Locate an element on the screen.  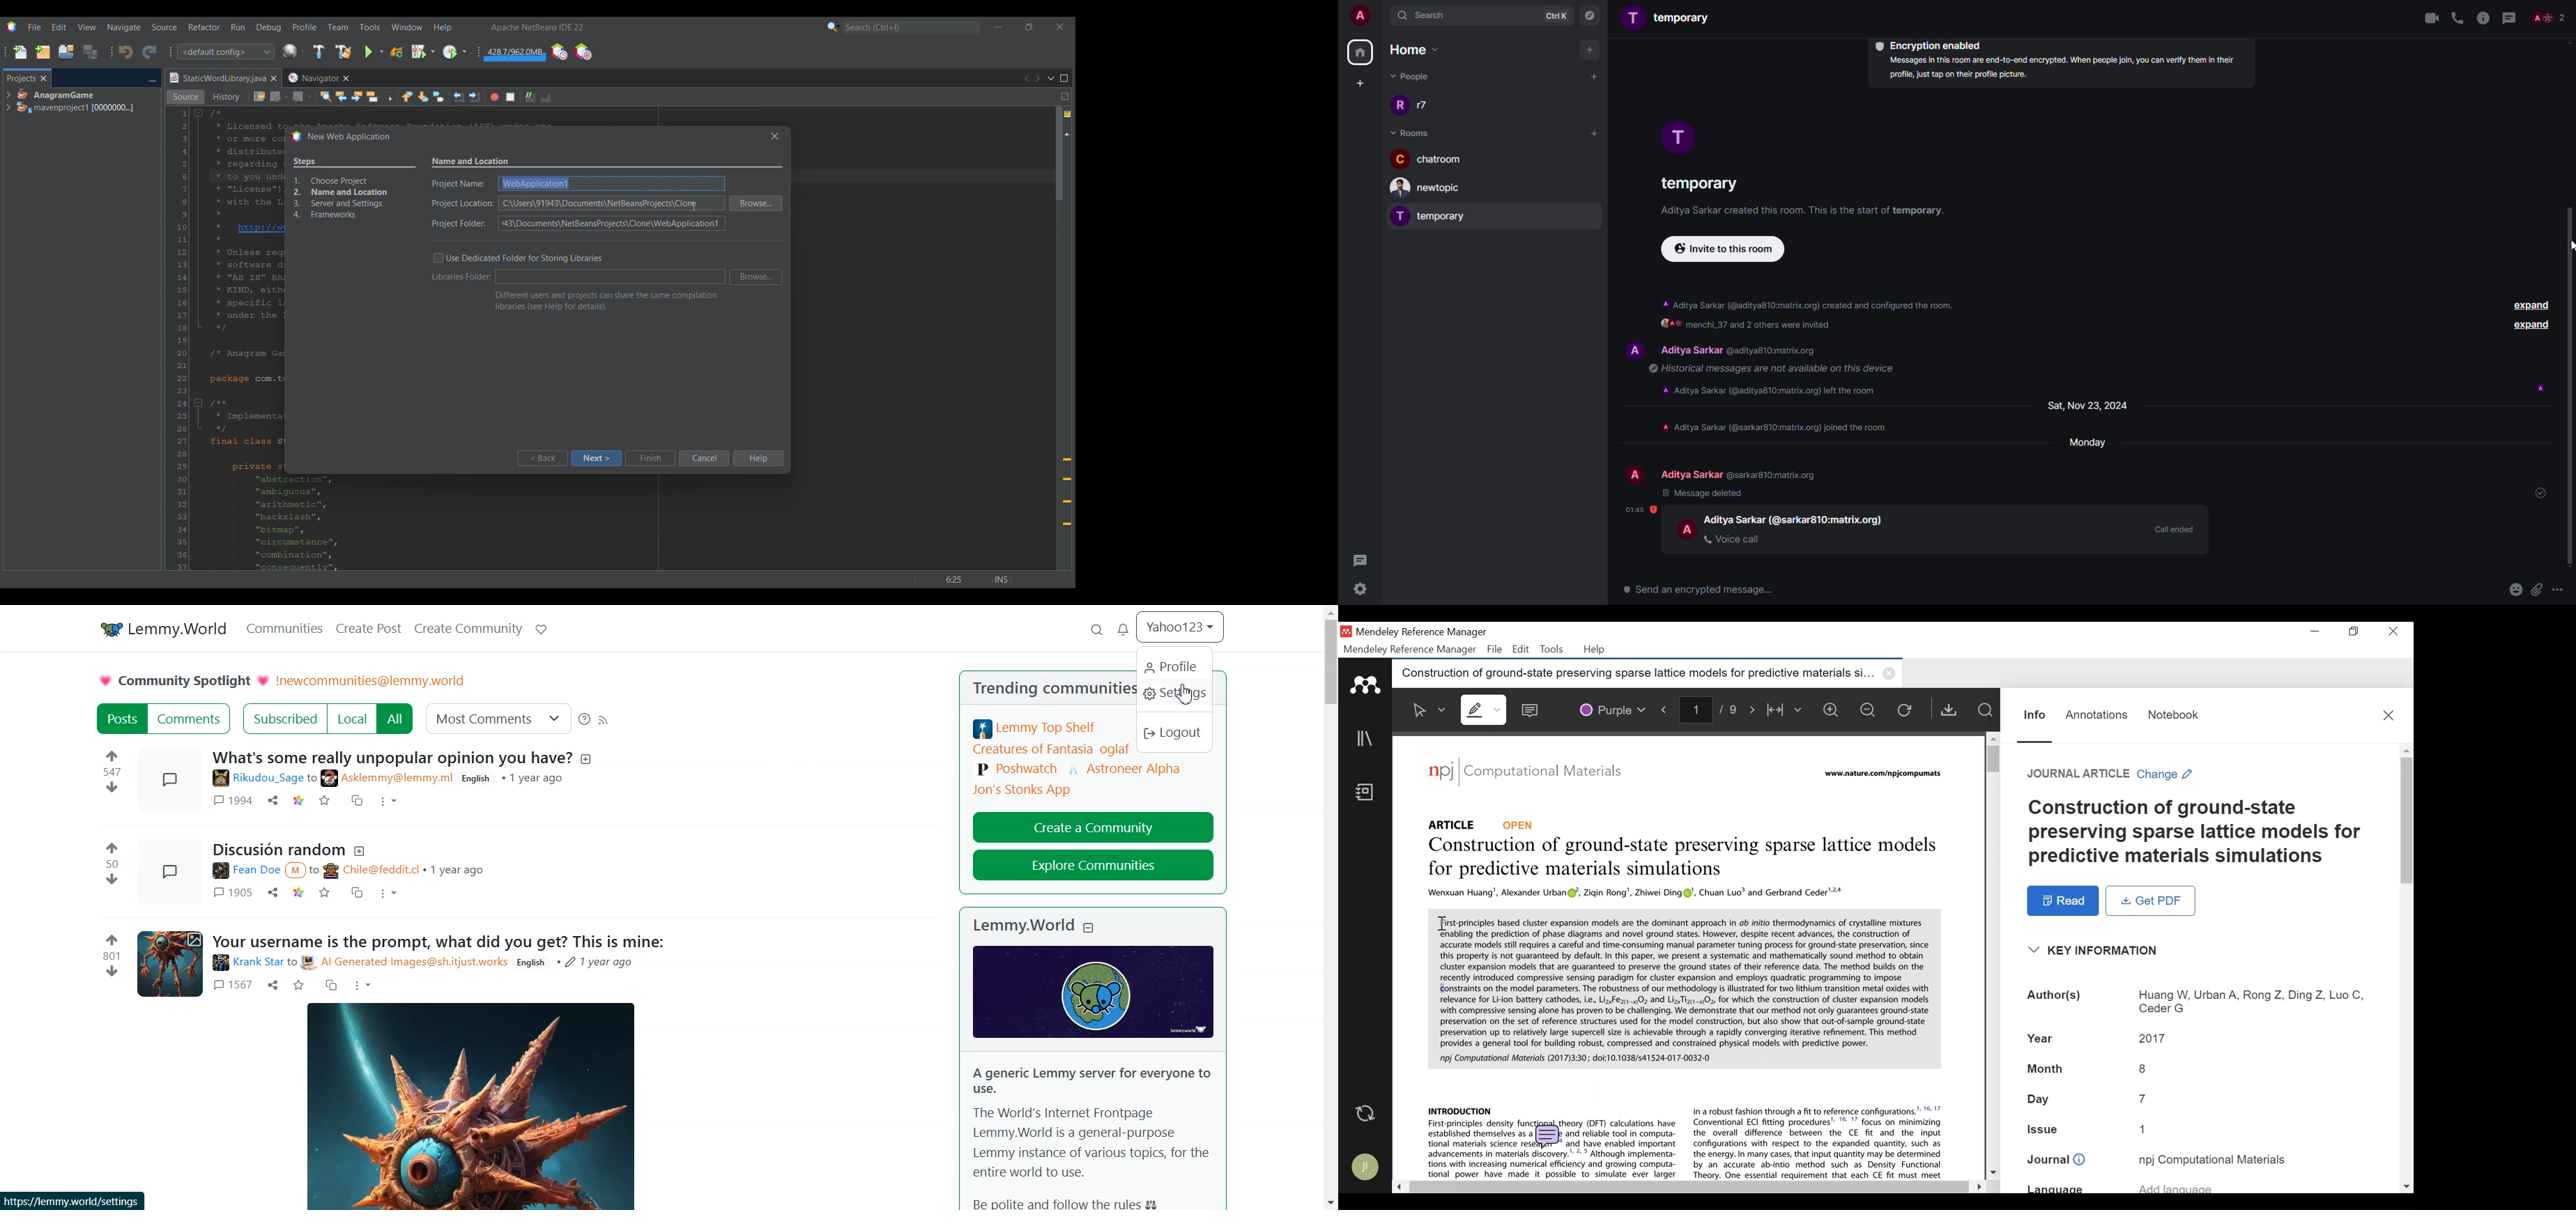
threads is located at coordinates (2511, 17).